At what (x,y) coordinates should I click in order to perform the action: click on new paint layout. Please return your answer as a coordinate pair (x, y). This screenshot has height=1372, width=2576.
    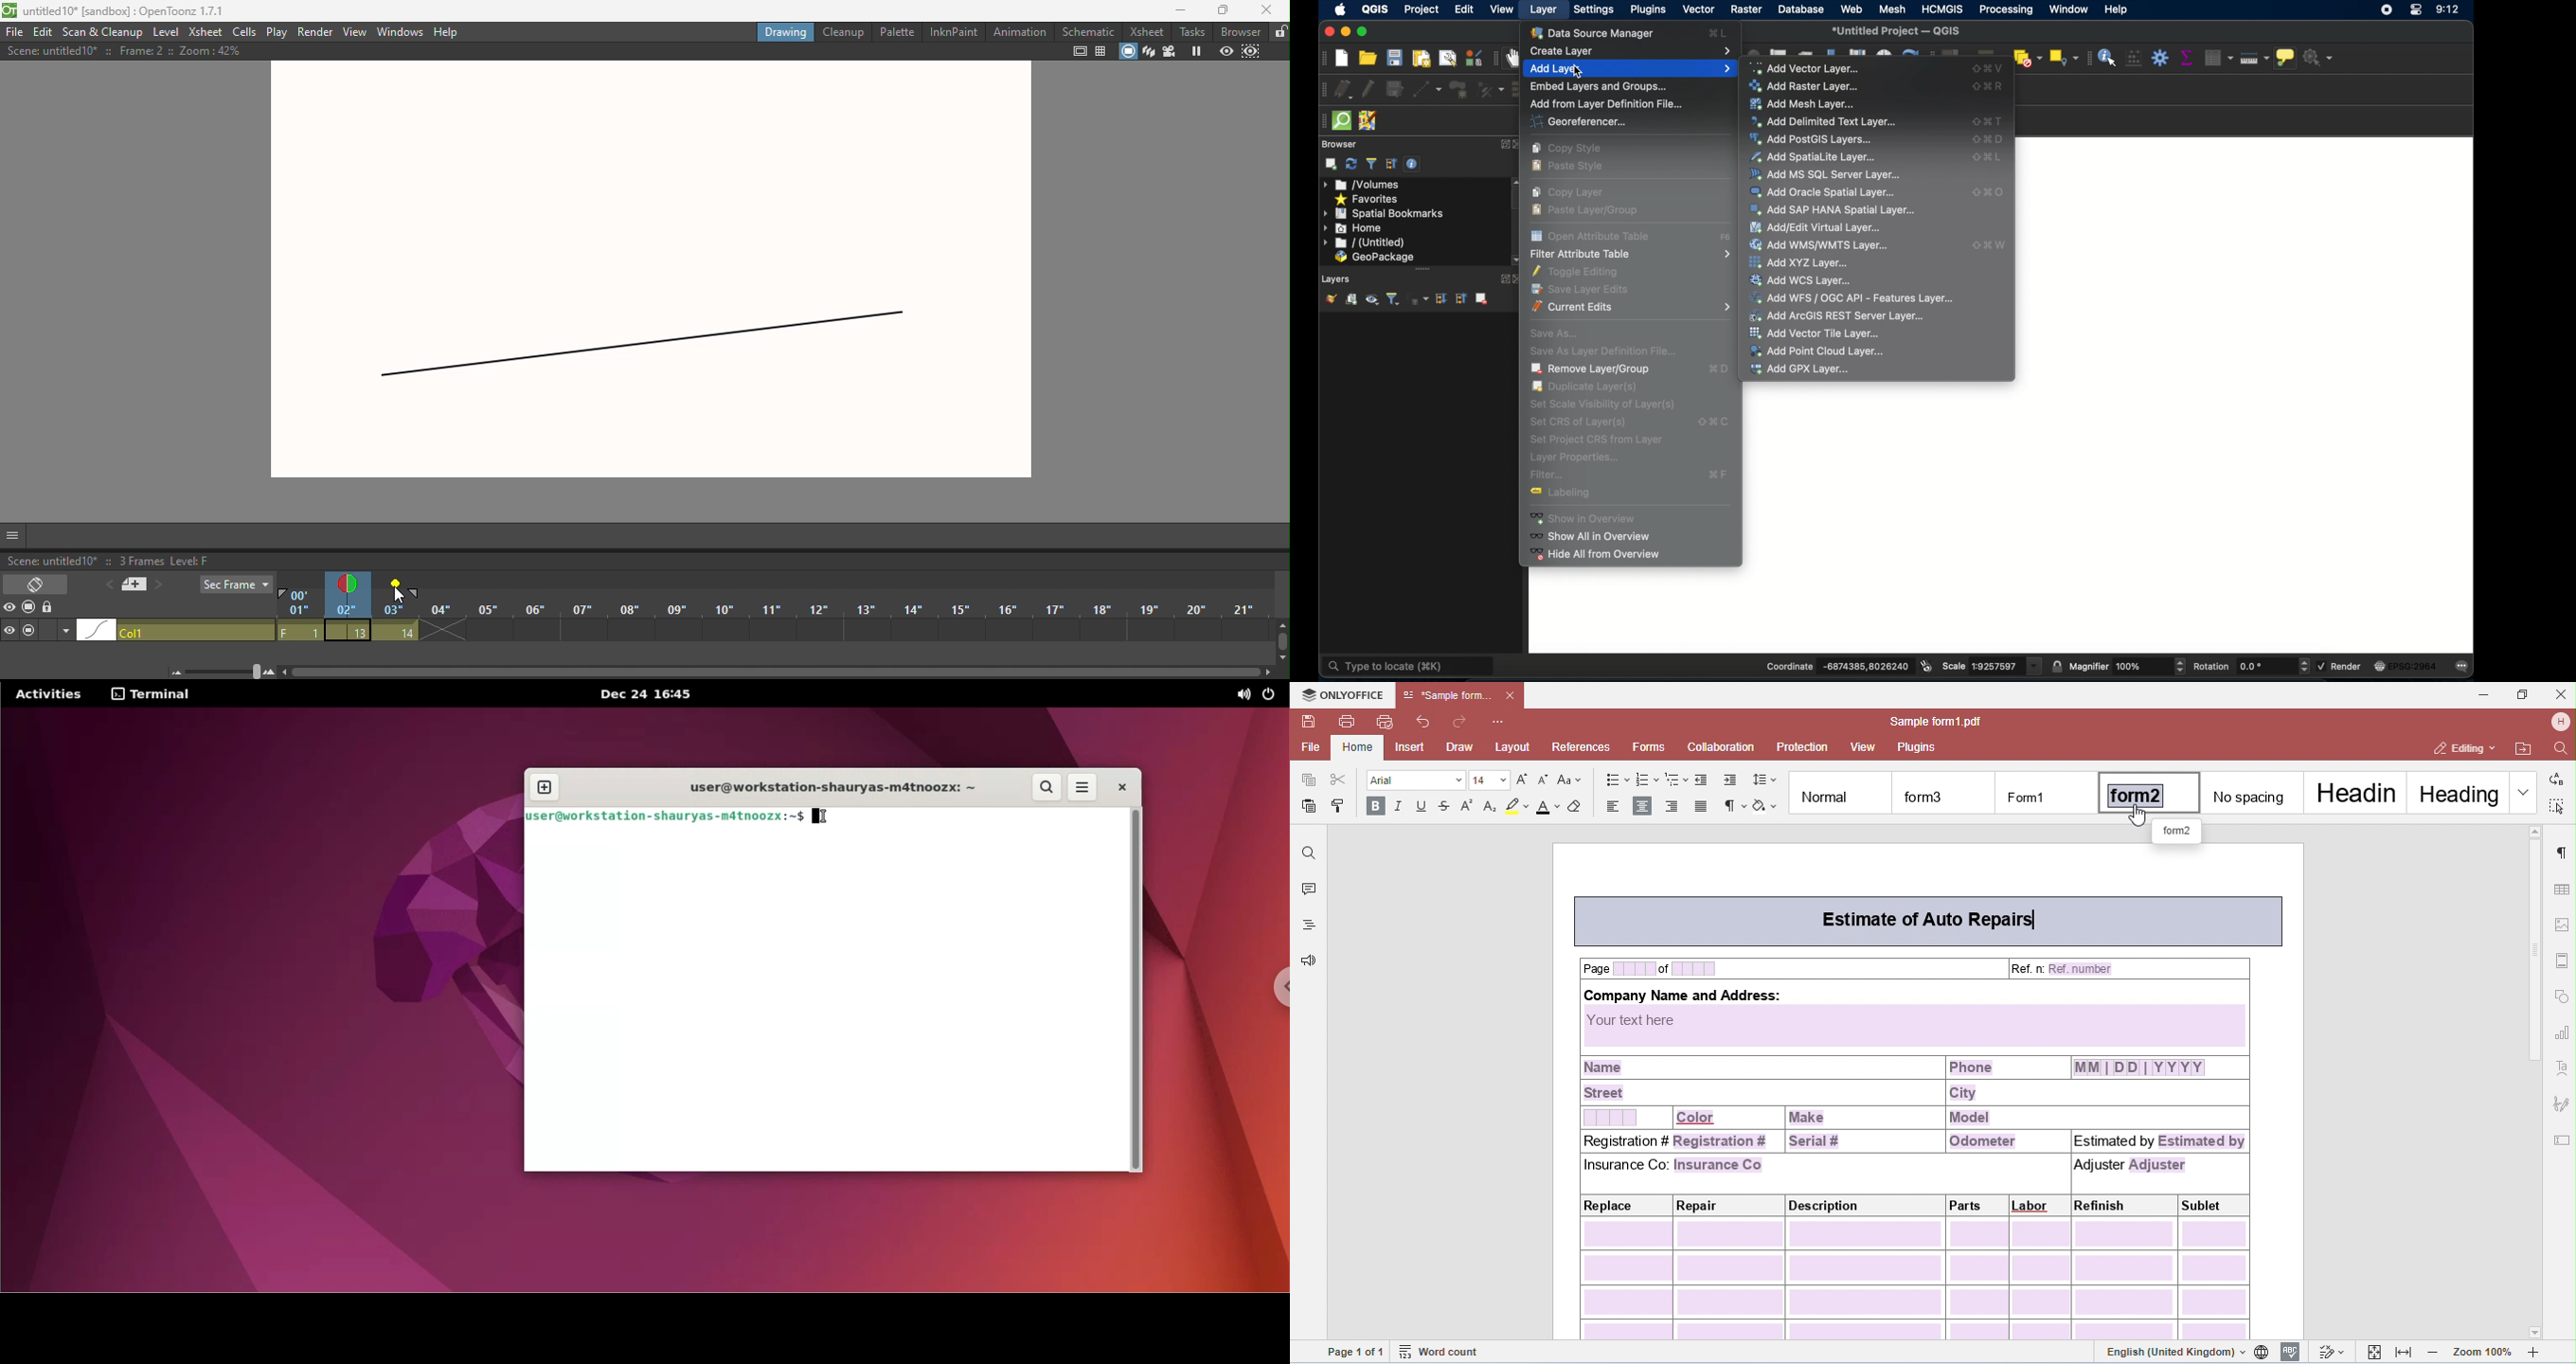
    Looking at the image, I should click on (1421, 57).